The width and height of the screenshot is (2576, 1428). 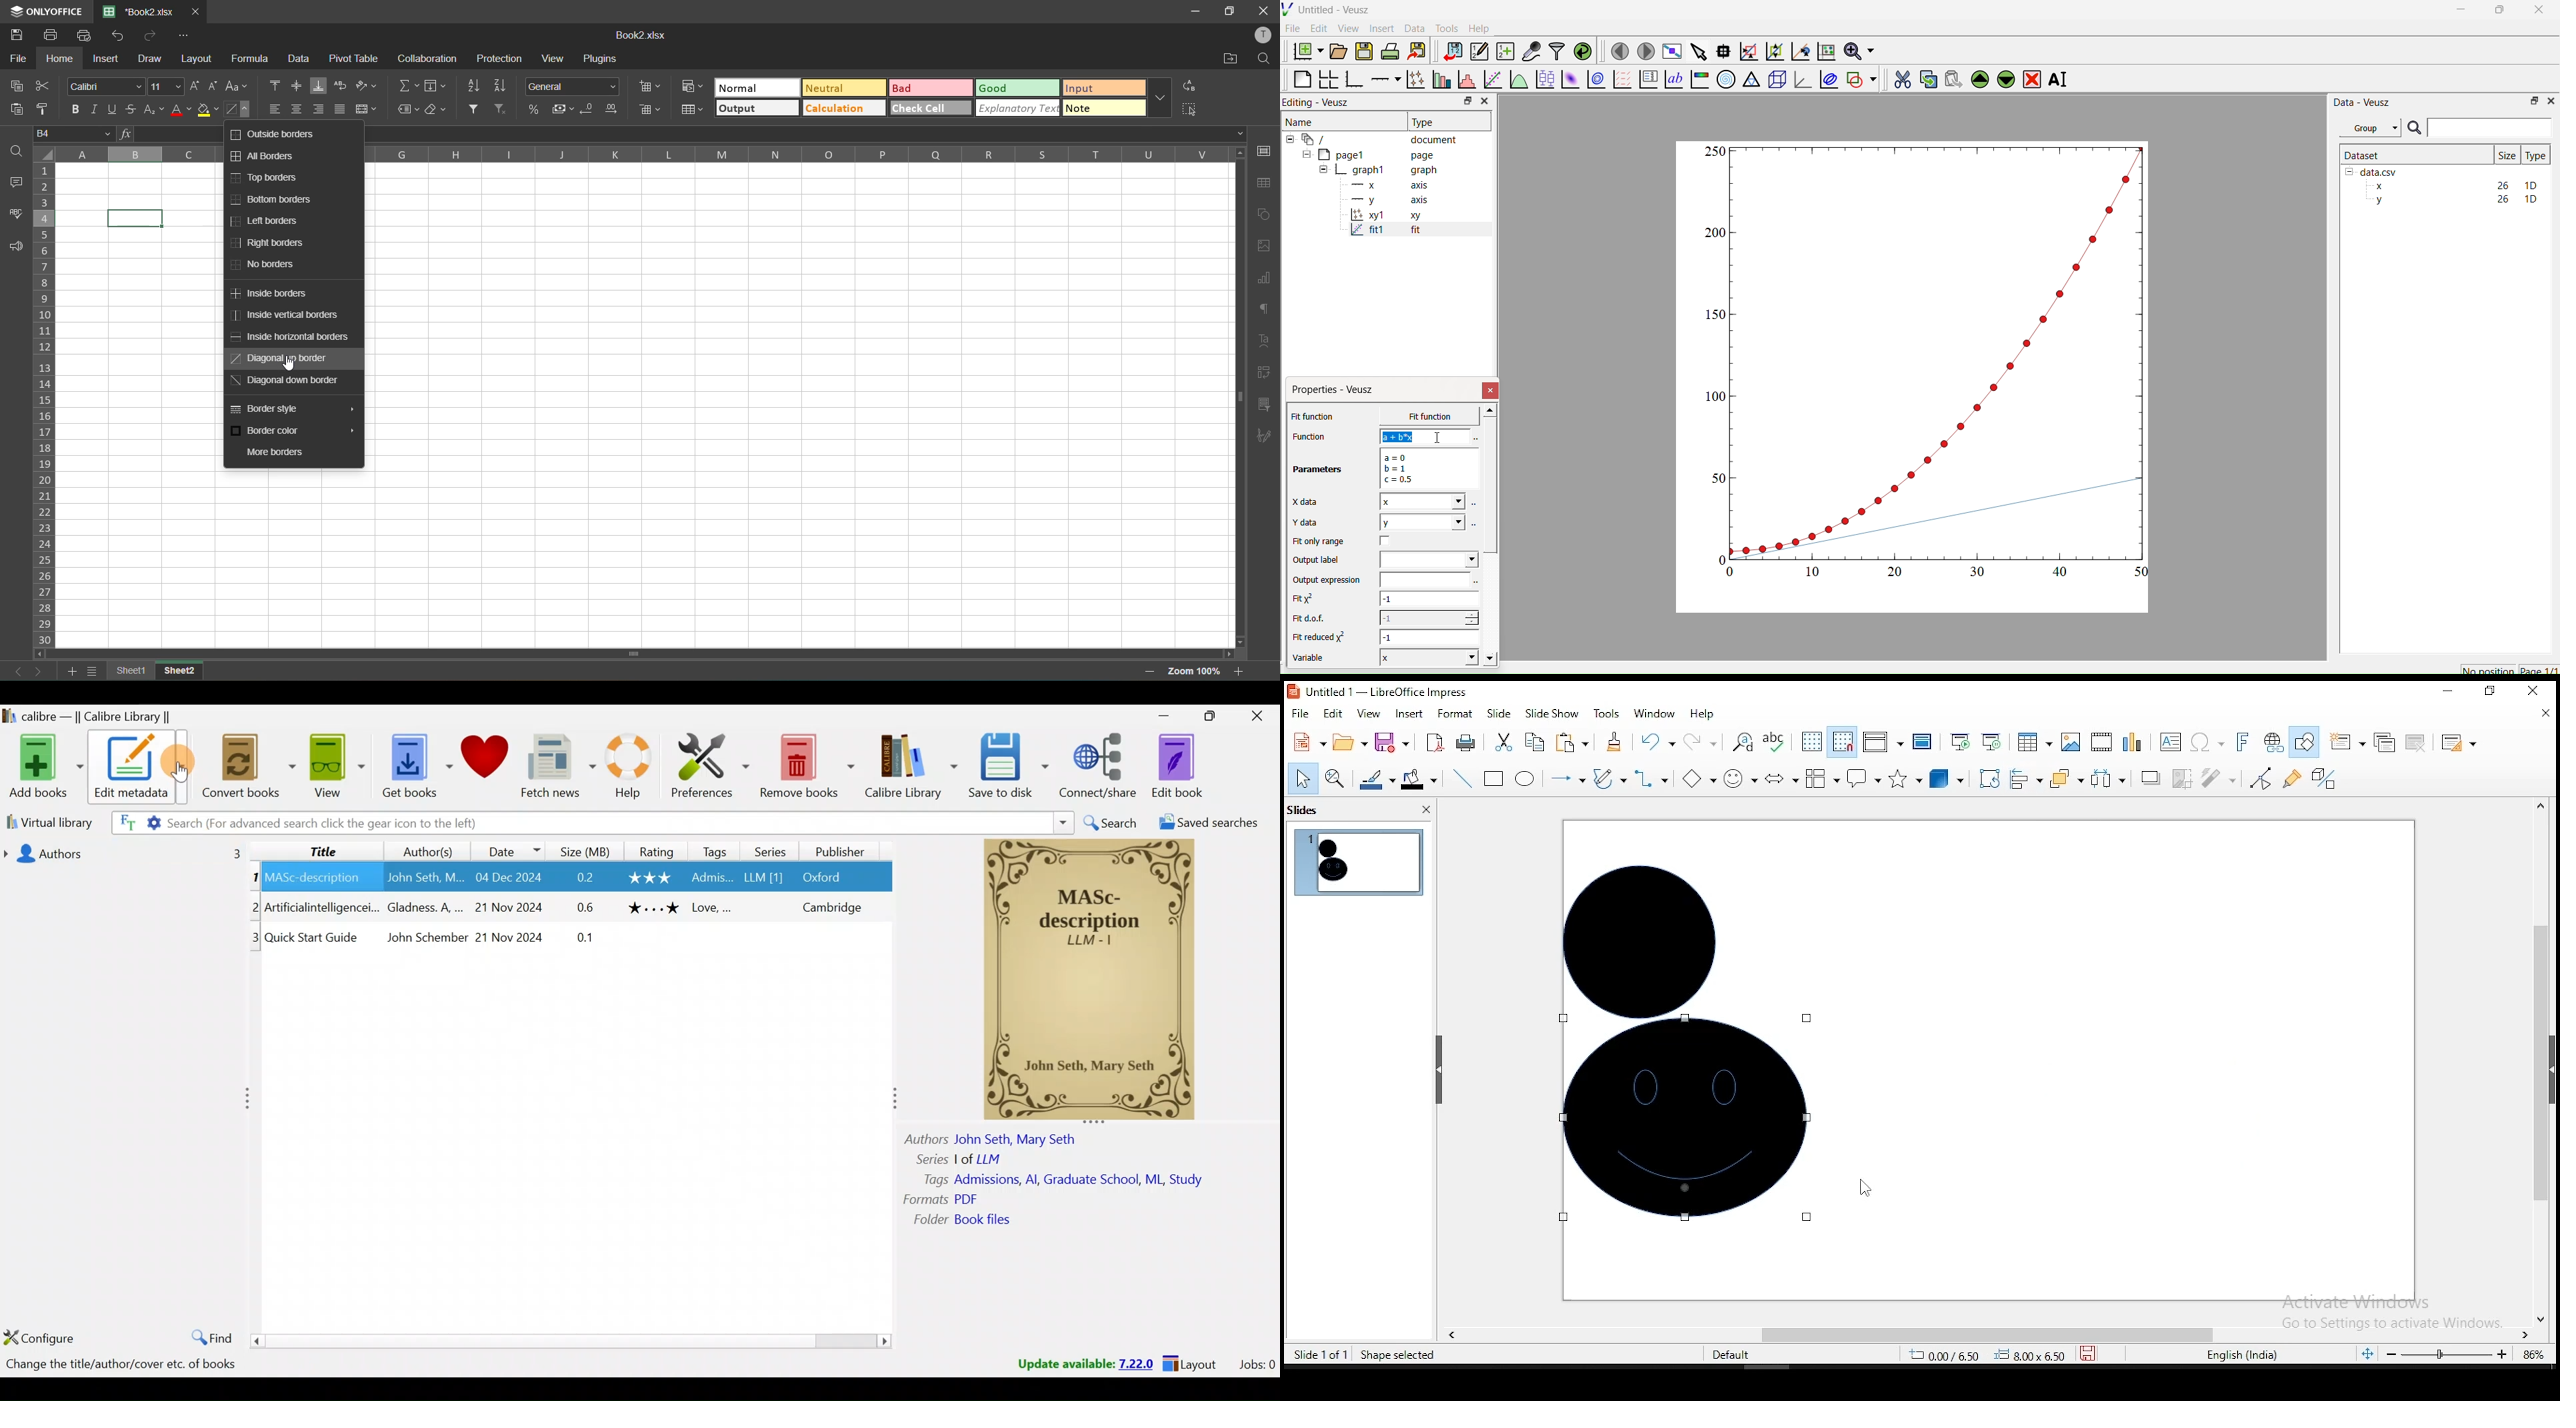 I want to click on data, so click(x=299, y=60).